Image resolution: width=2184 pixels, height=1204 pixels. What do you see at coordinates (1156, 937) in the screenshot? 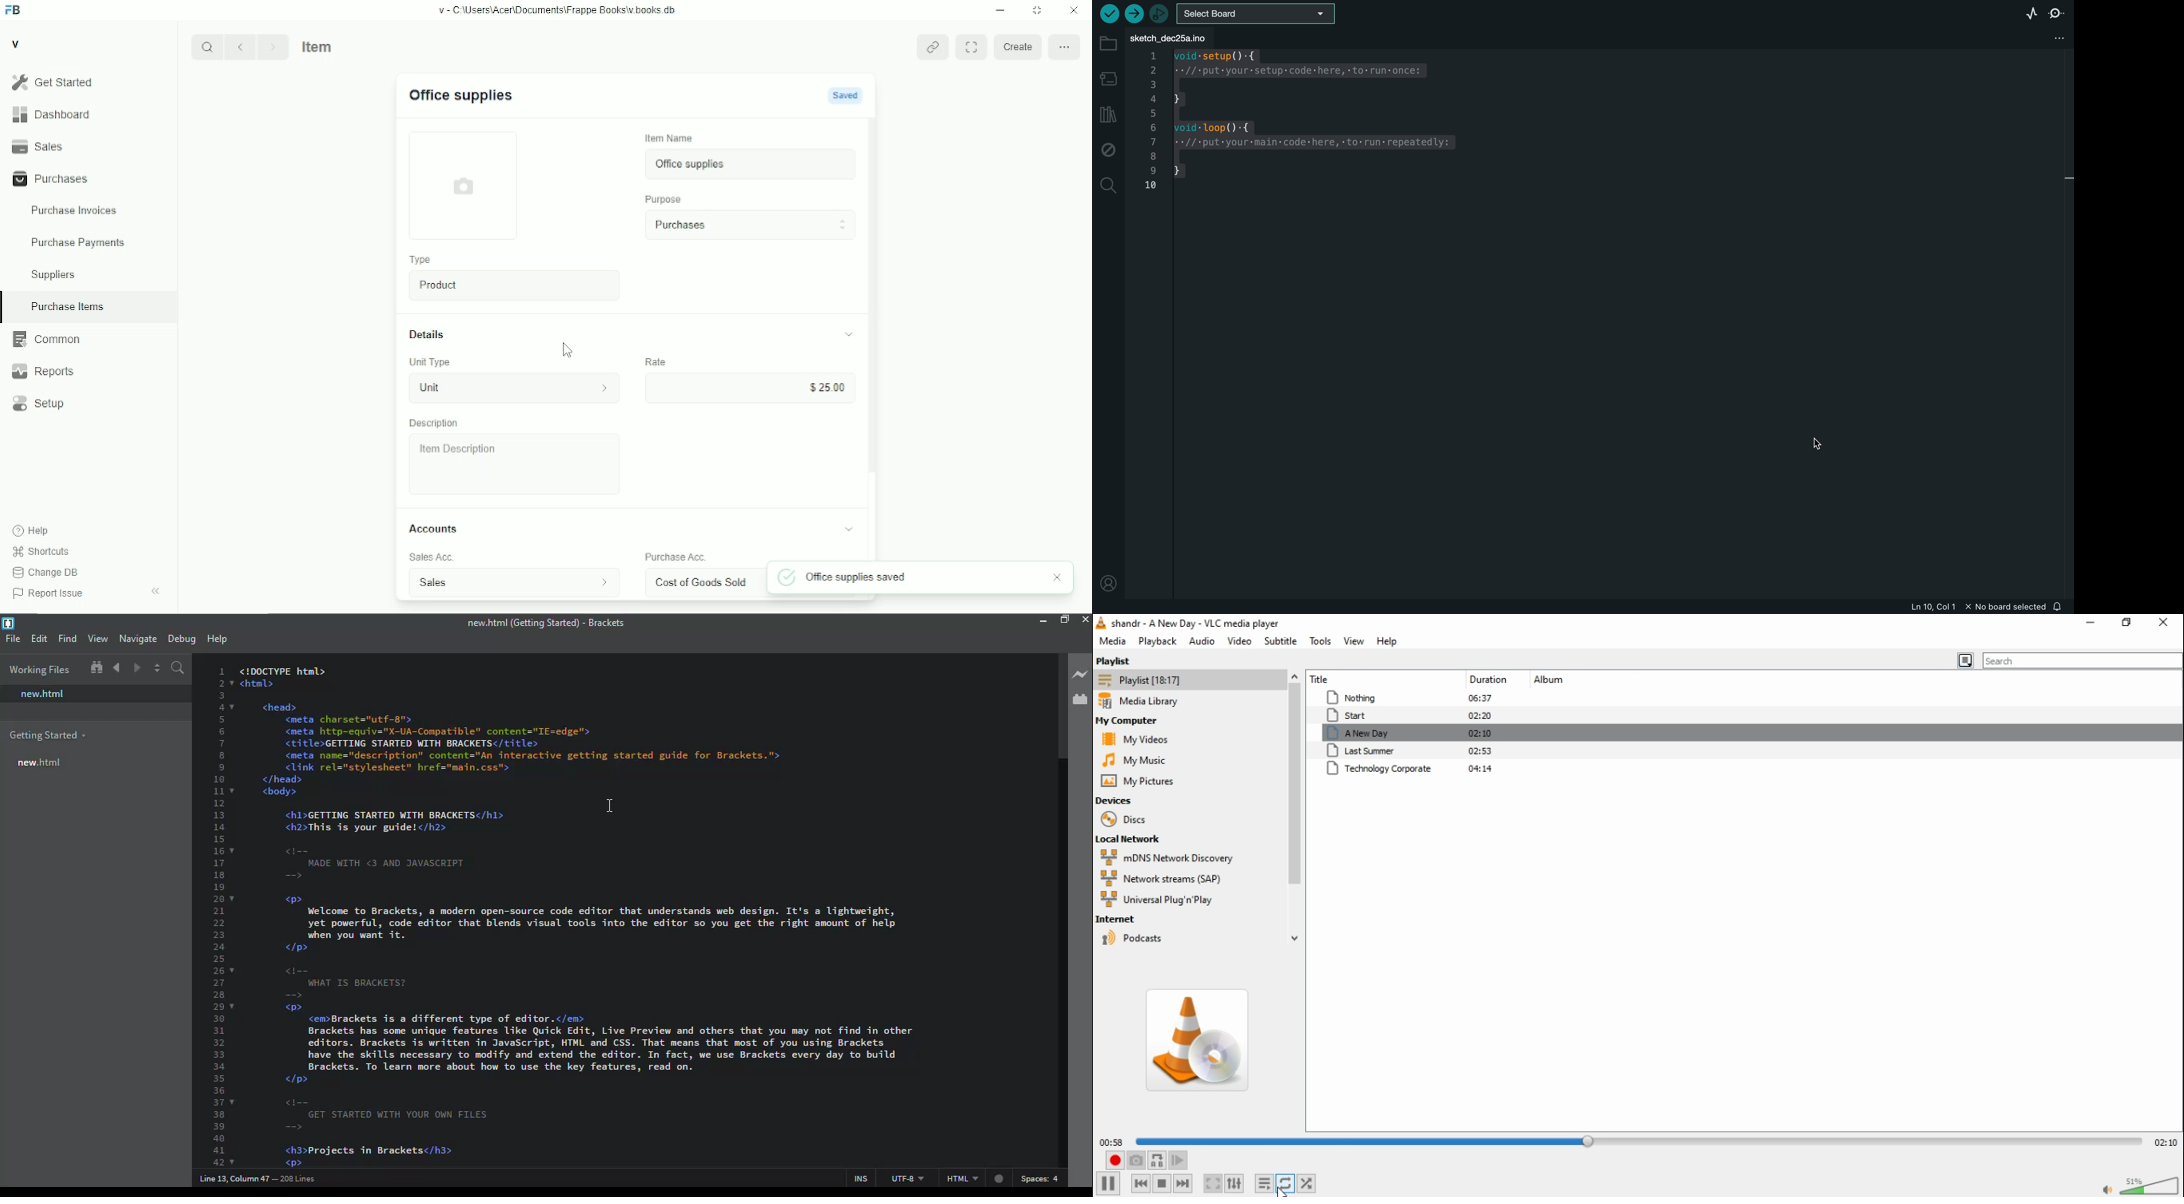
I see `podcasts` at bounding box center [1156, 937].